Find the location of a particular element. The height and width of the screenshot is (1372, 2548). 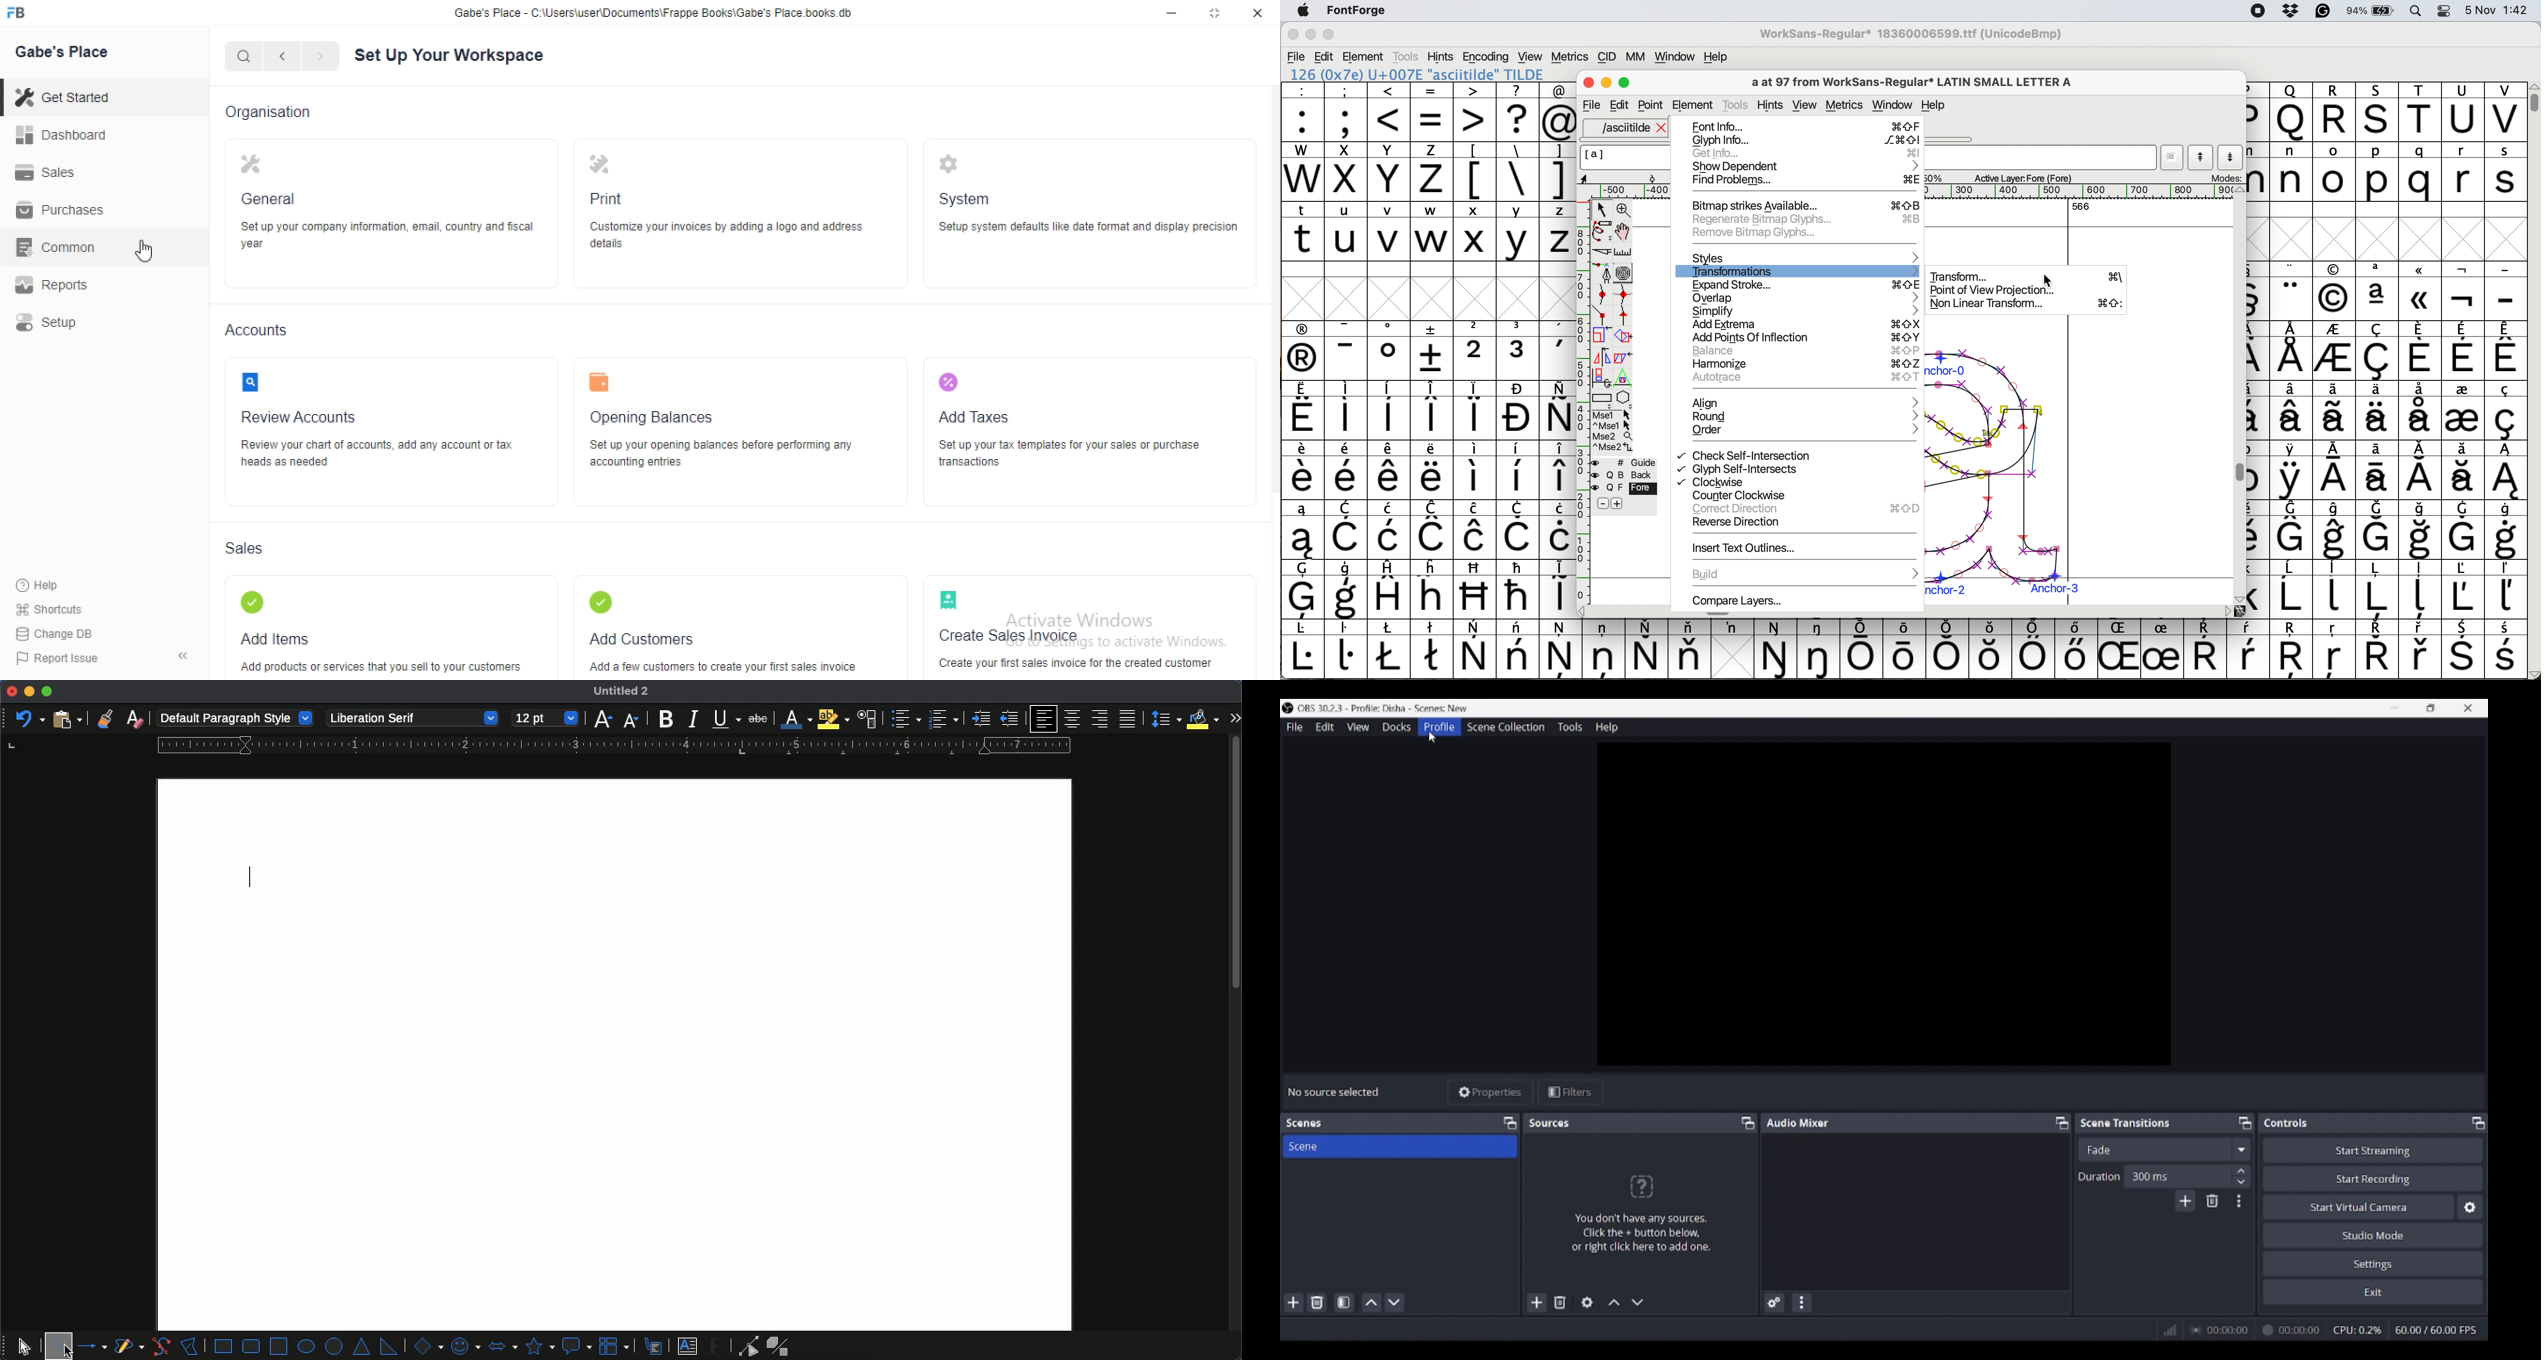

r is located at coordinates (2462, 172).